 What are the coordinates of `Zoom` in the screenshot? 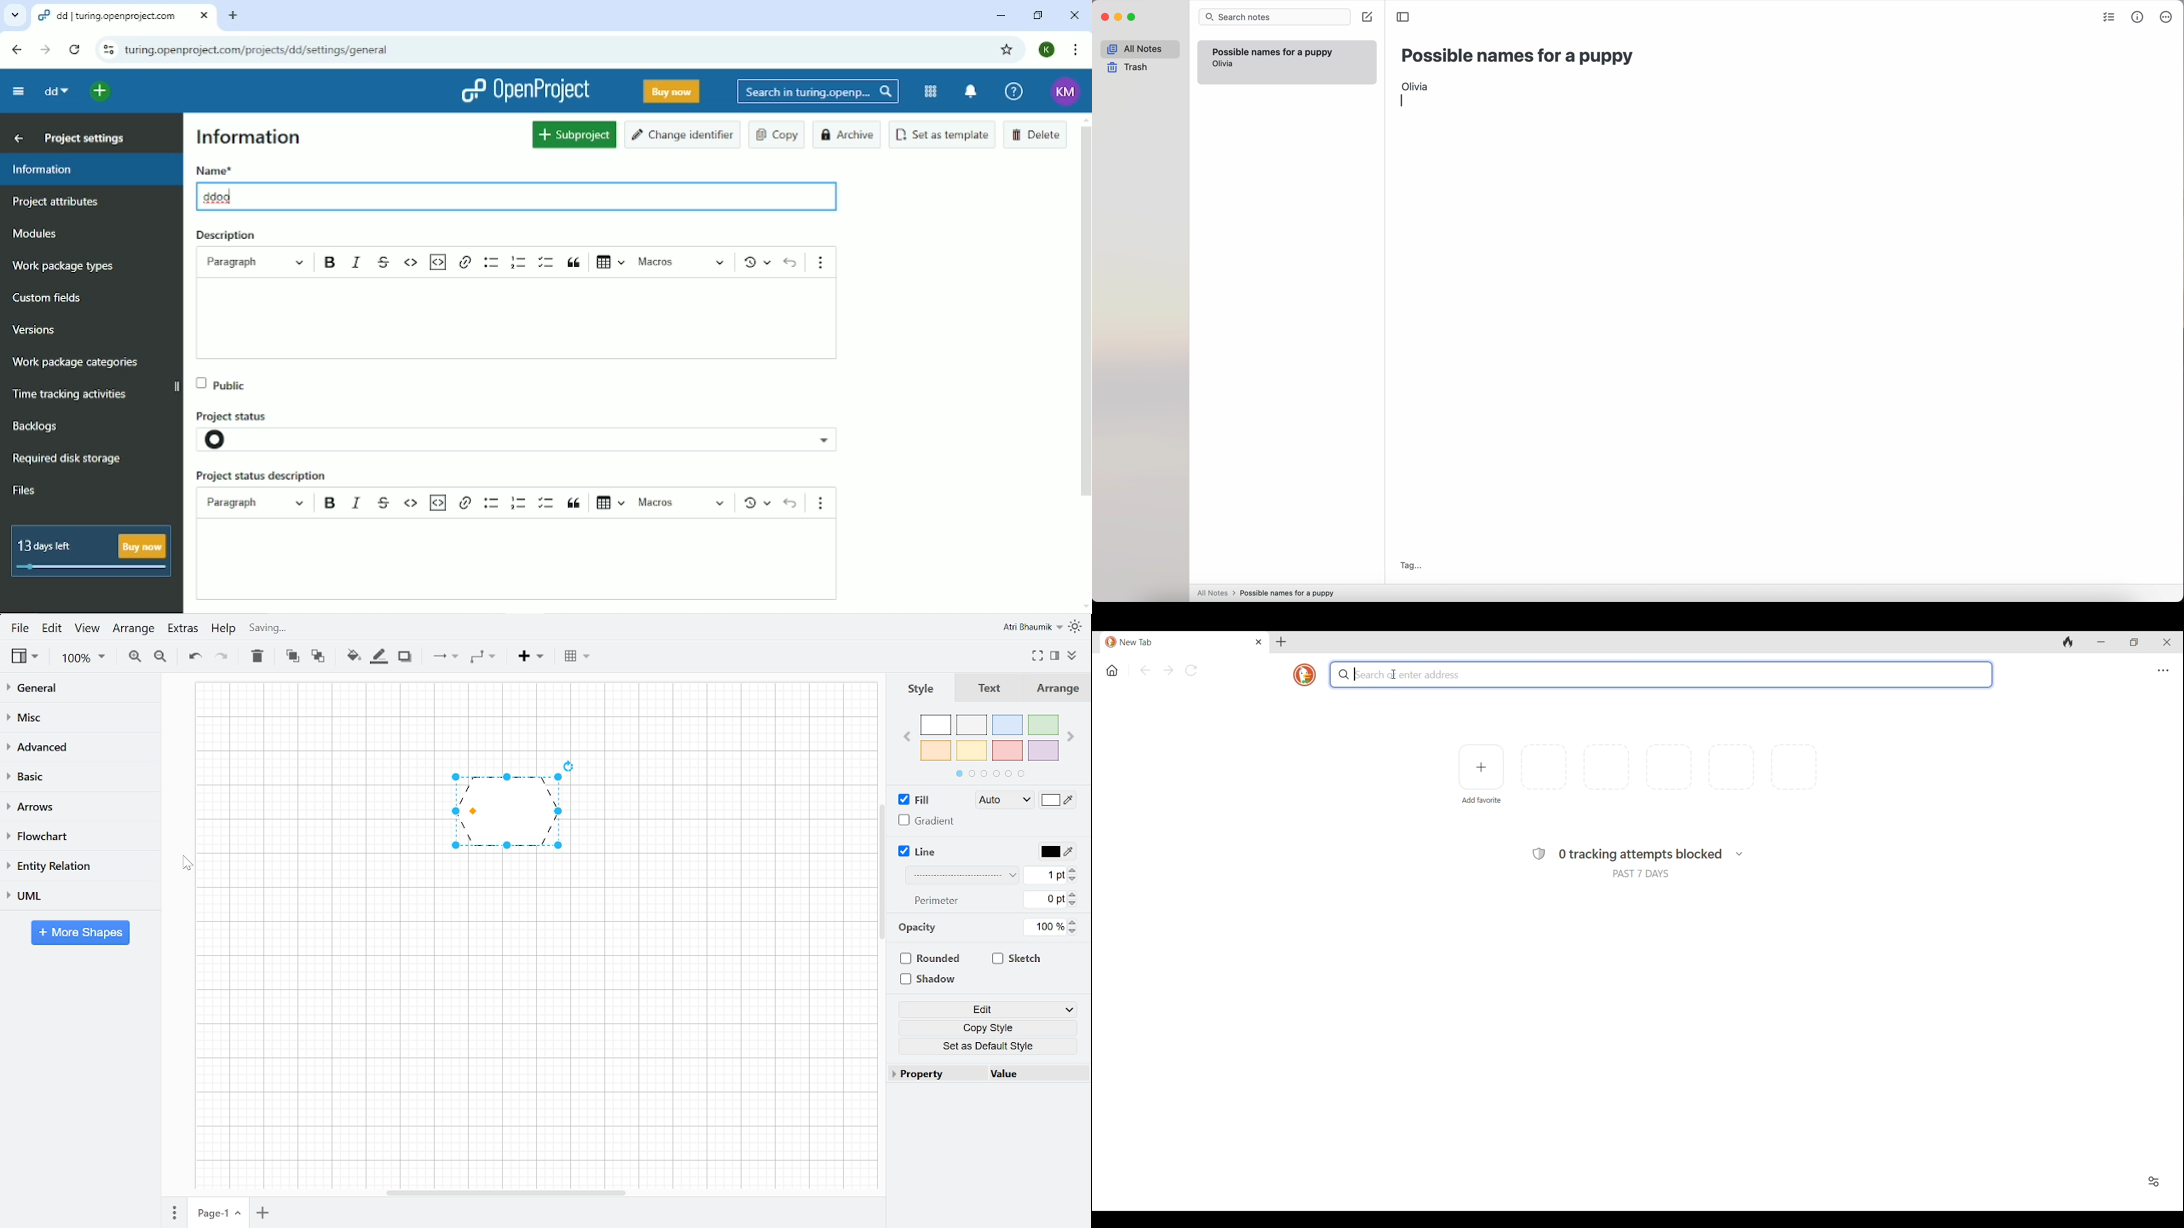 It's located at (82, 659).